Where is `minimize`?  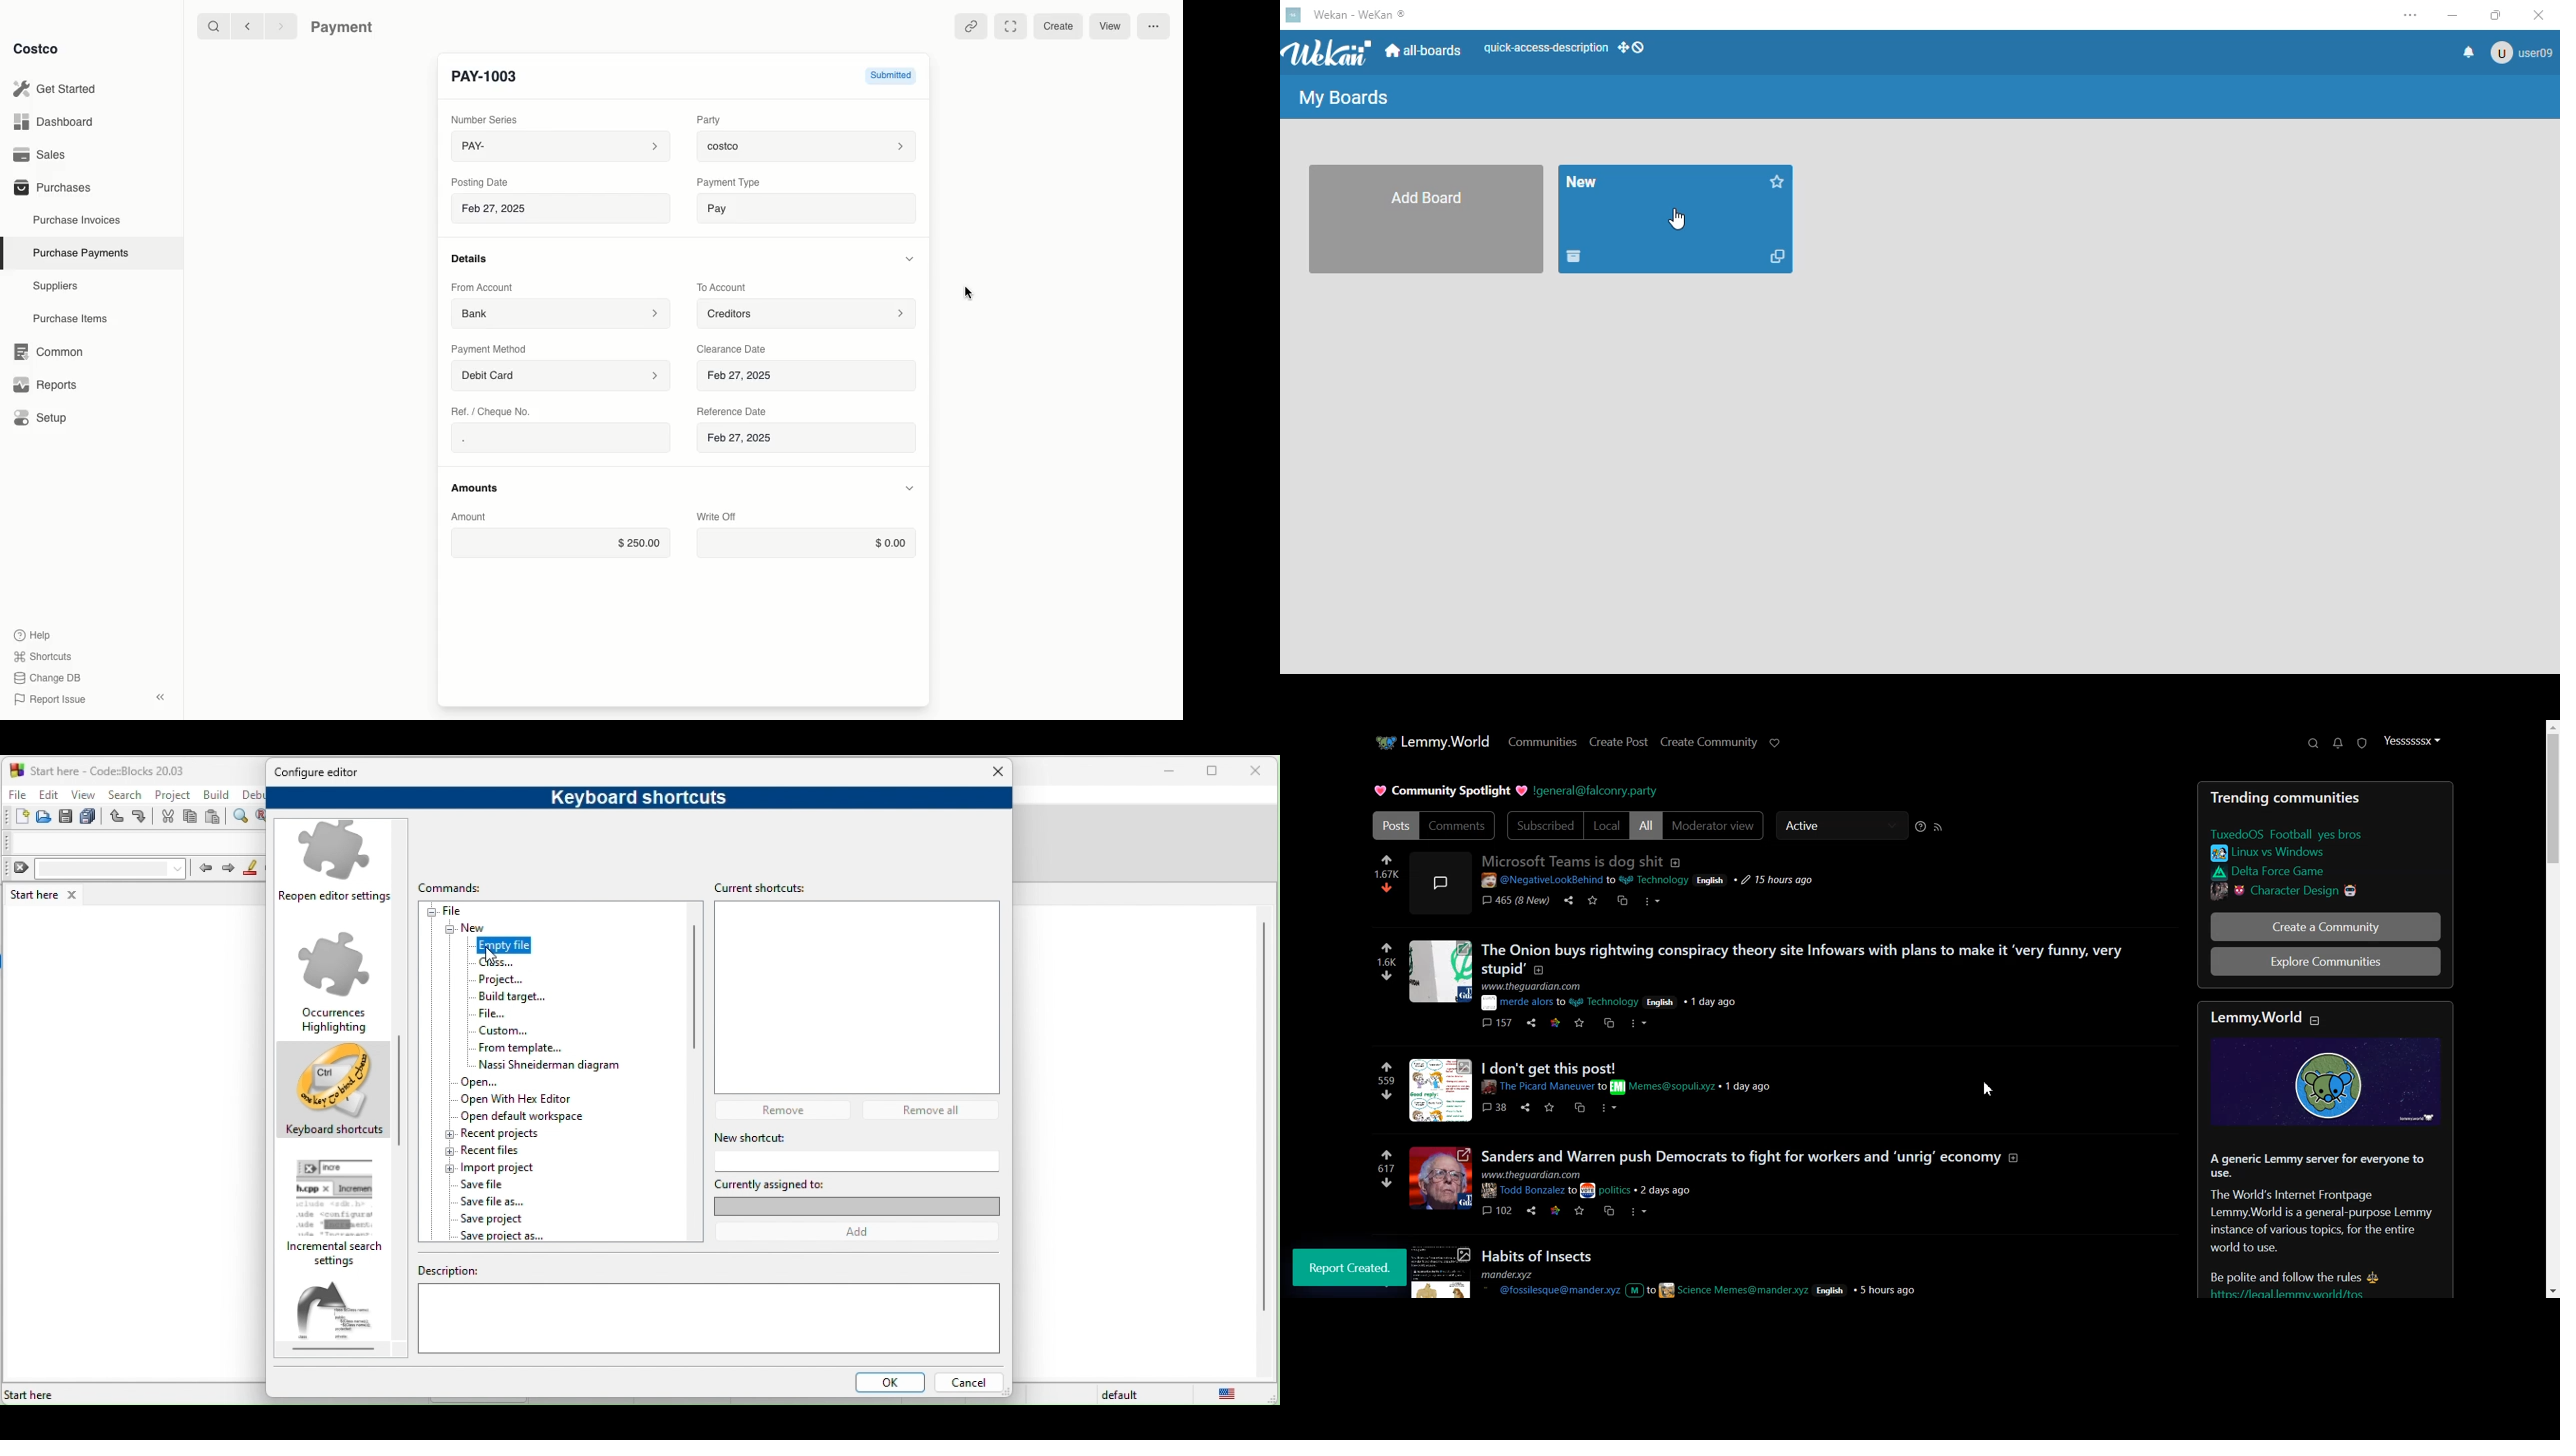
minimize is located at coordinates (2452, 16).